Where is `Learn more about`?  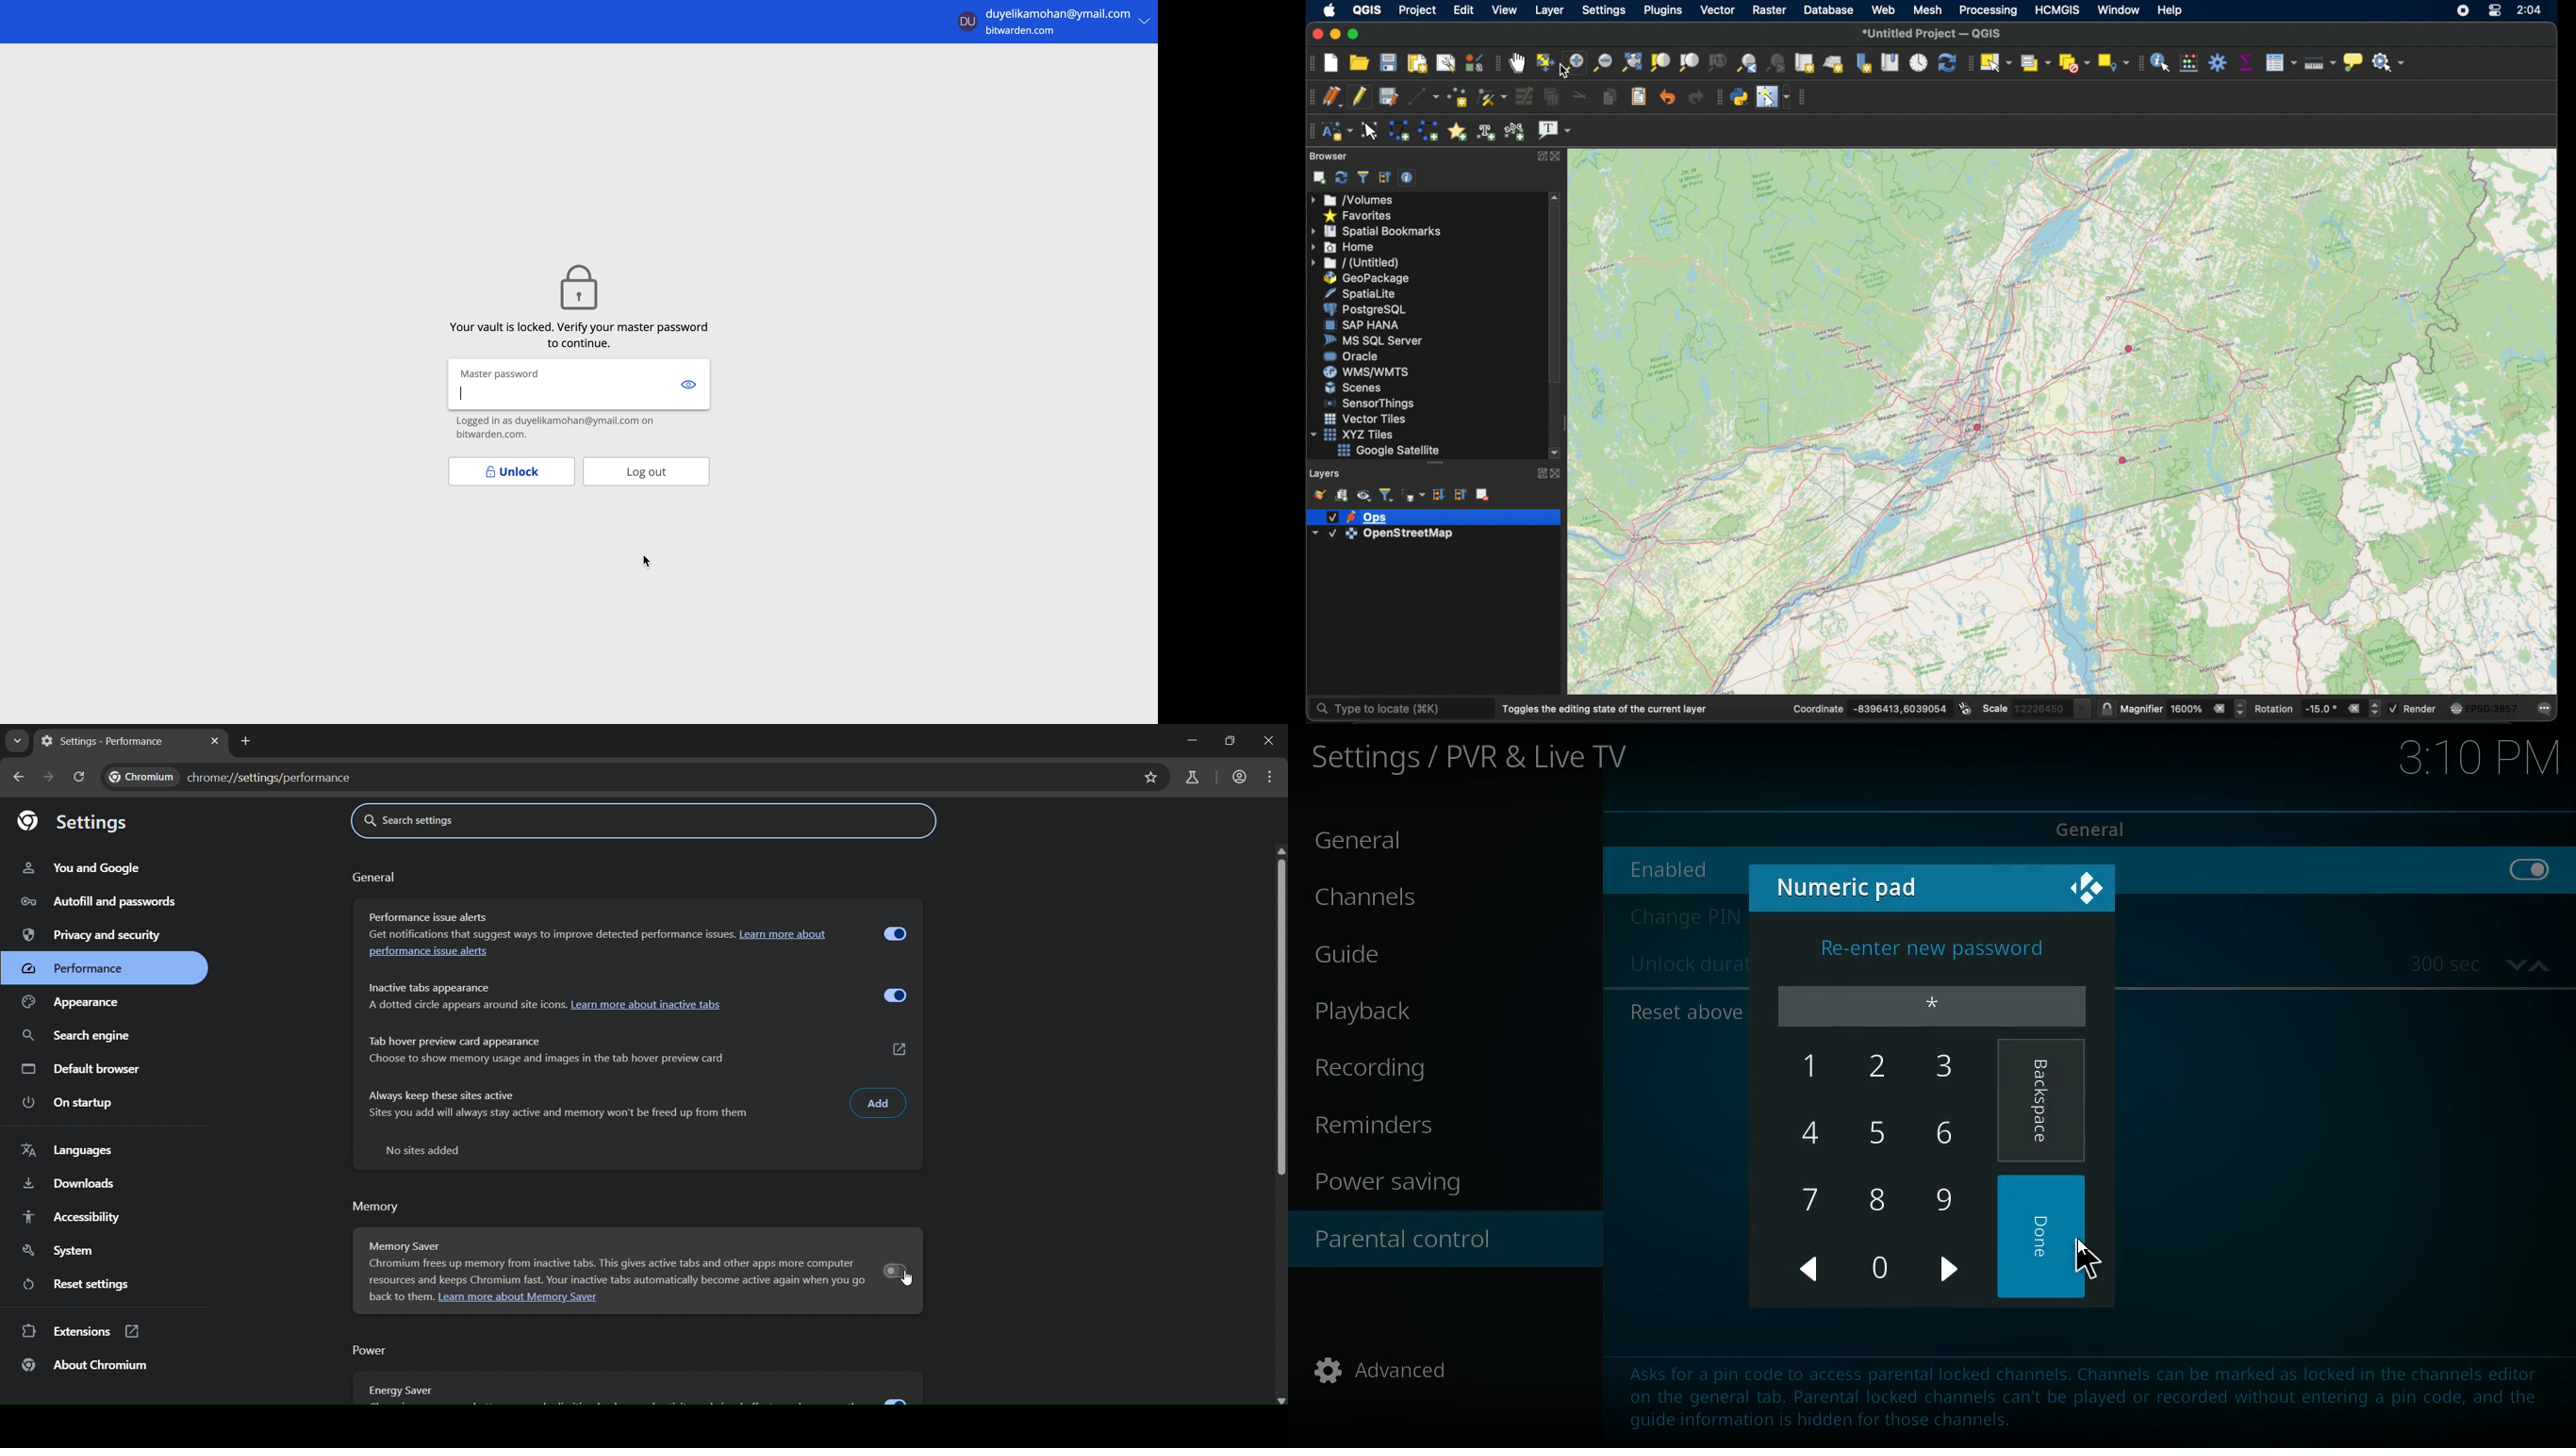
Learn more about is located at coordinates (784, 936).